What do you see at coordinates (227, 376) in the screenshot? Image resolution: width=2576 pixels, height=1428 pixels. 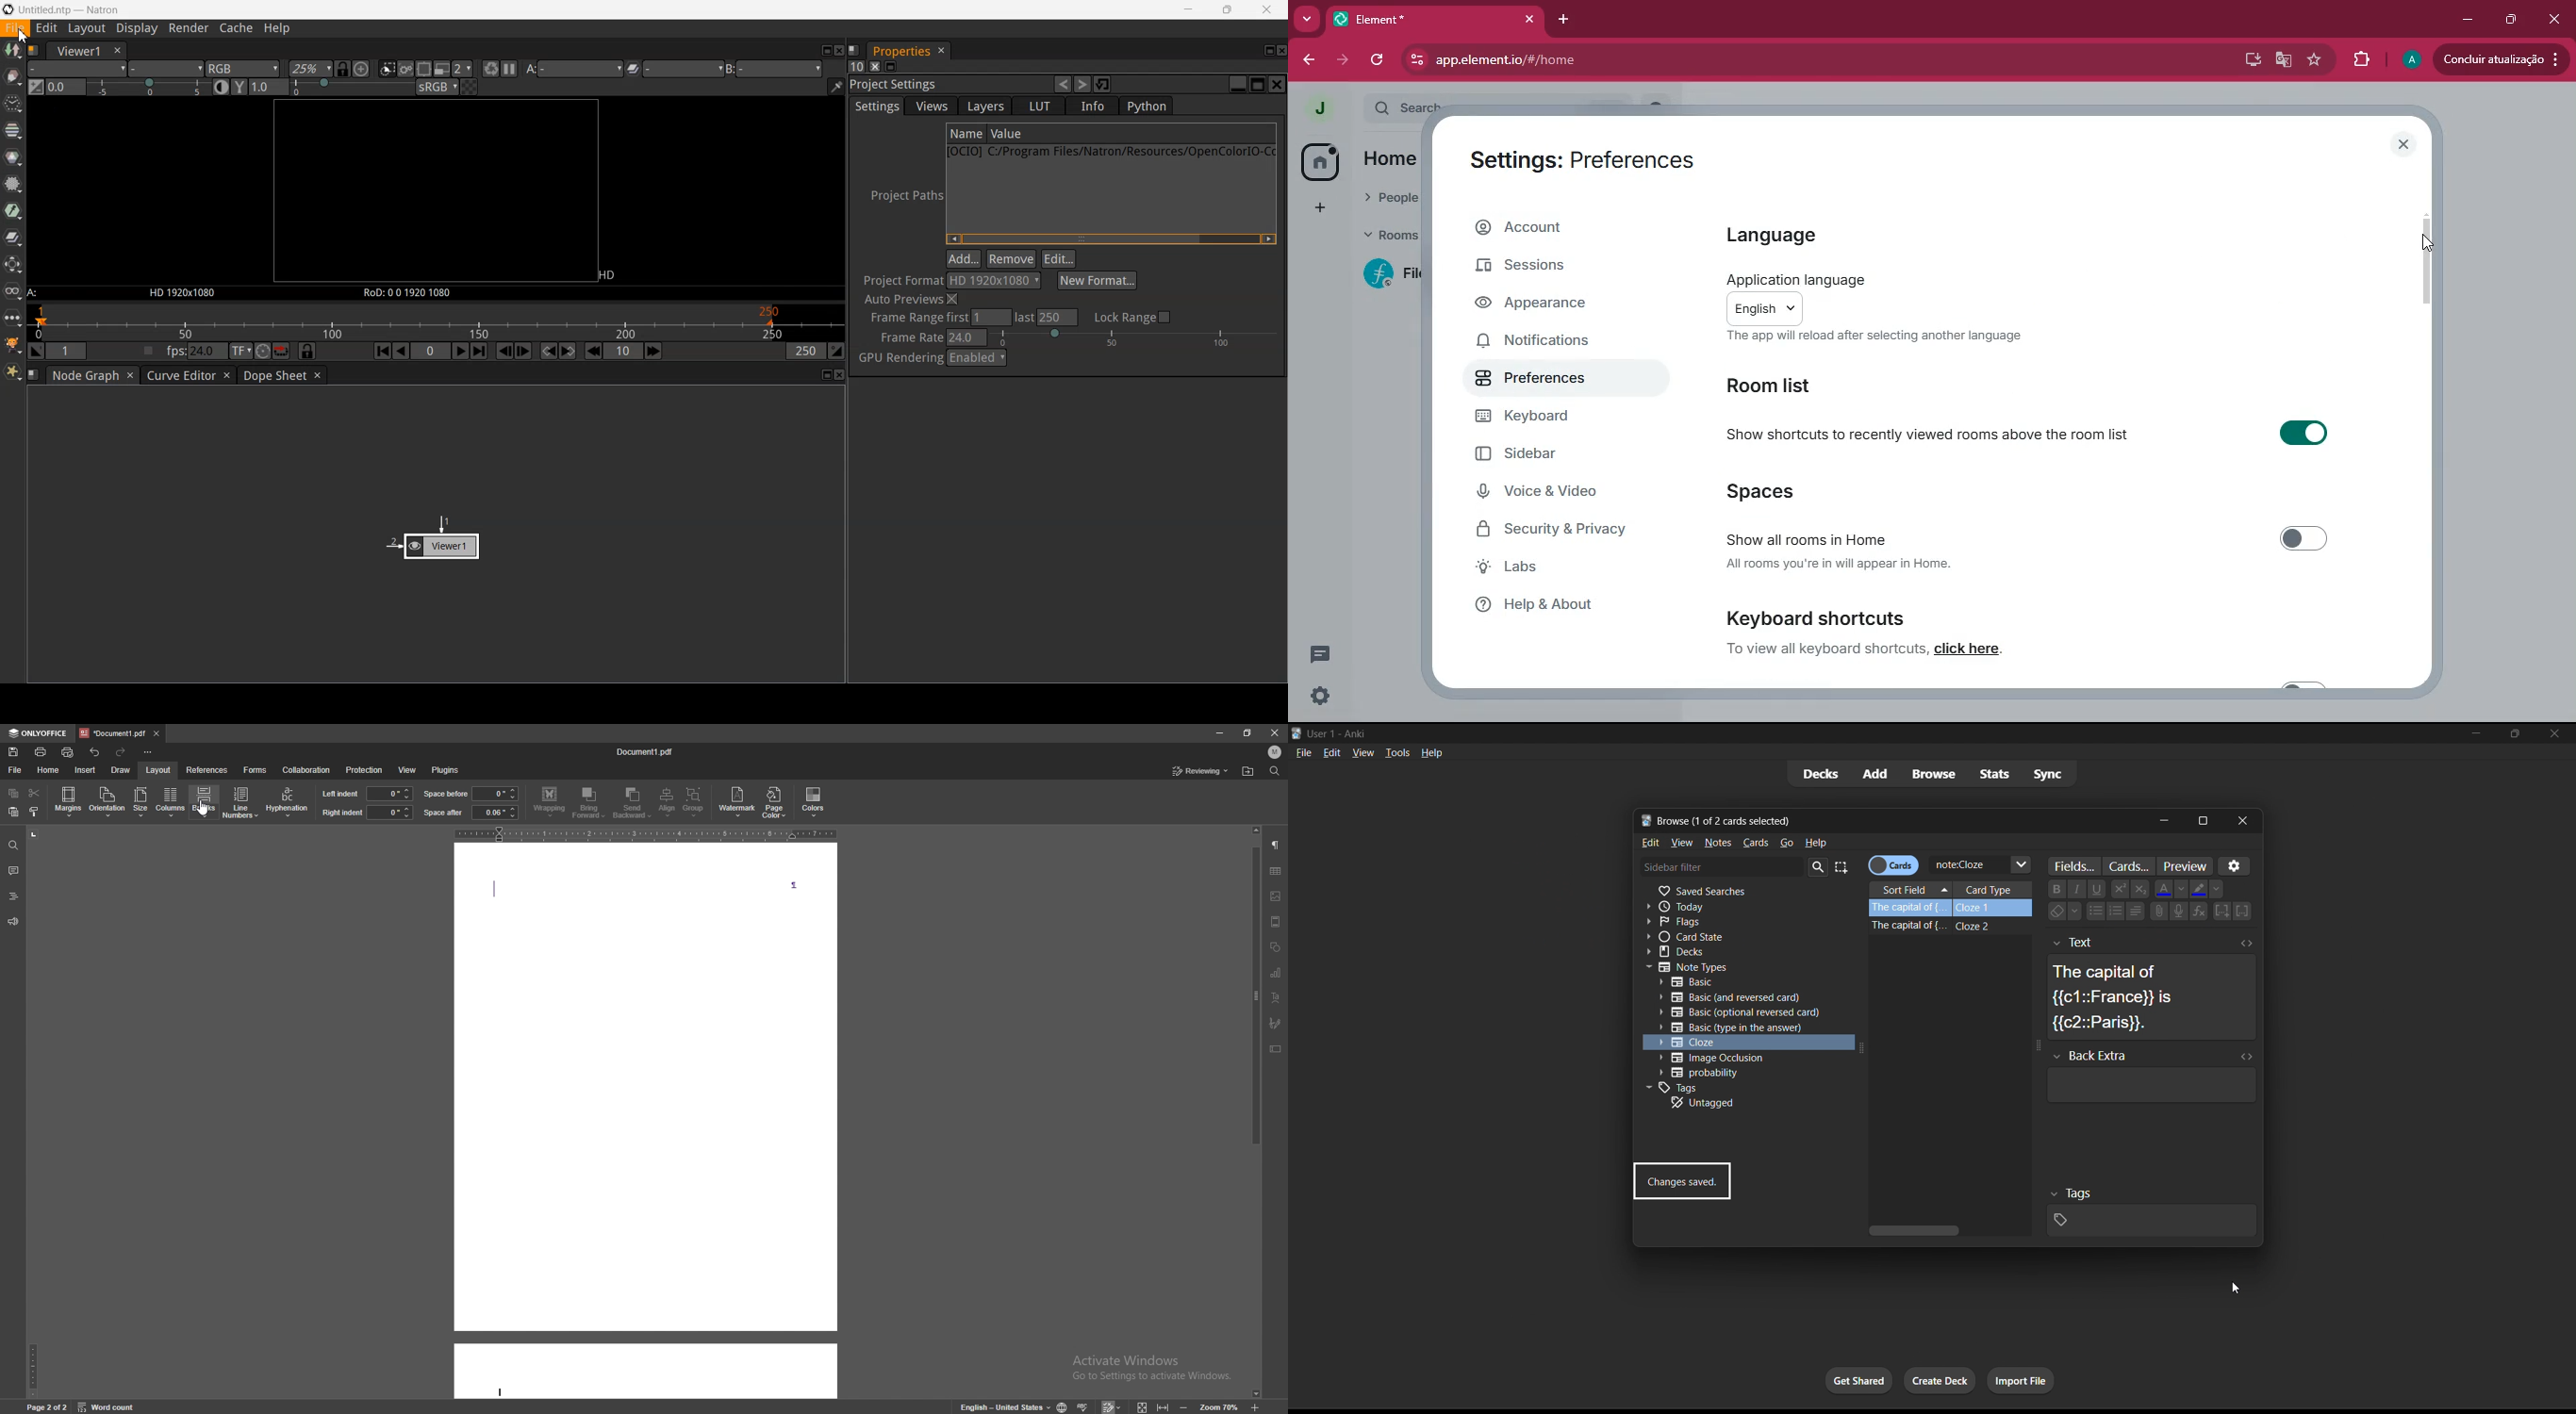 I see `Close curve editor` at bounding box center [227, 376].